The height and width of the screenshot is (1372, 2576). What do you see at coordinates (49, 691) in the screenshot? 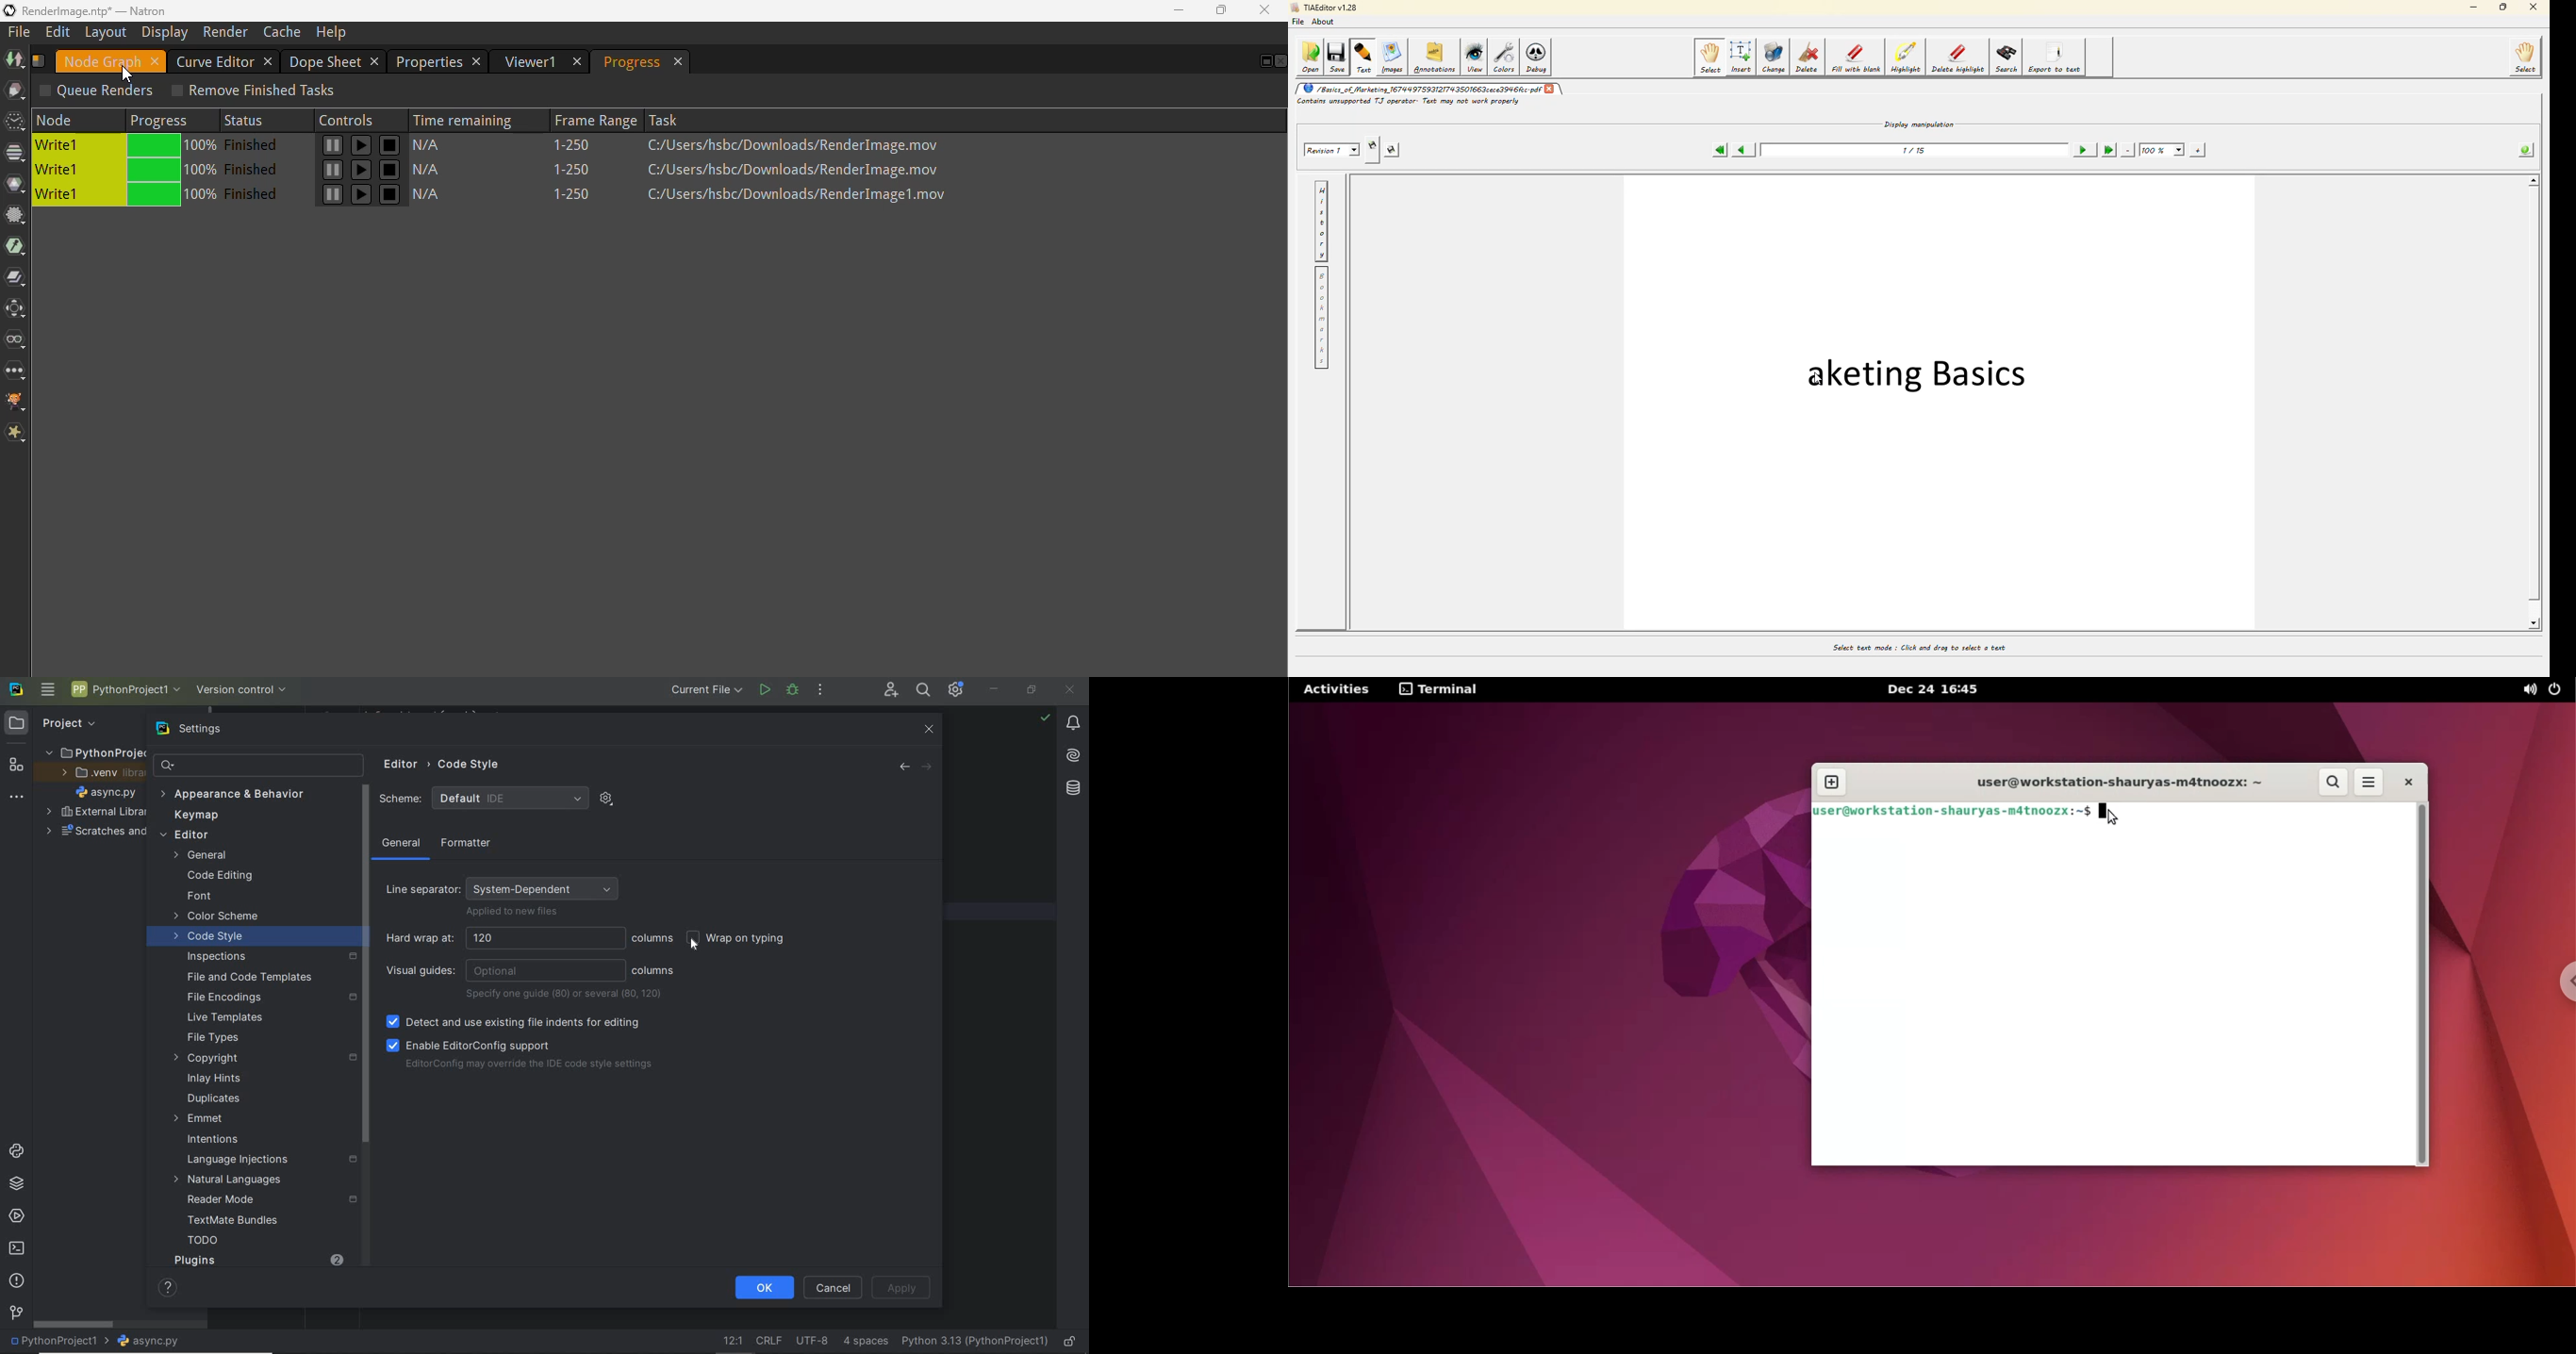
I see `main menu` at bounding box center [49, 691].